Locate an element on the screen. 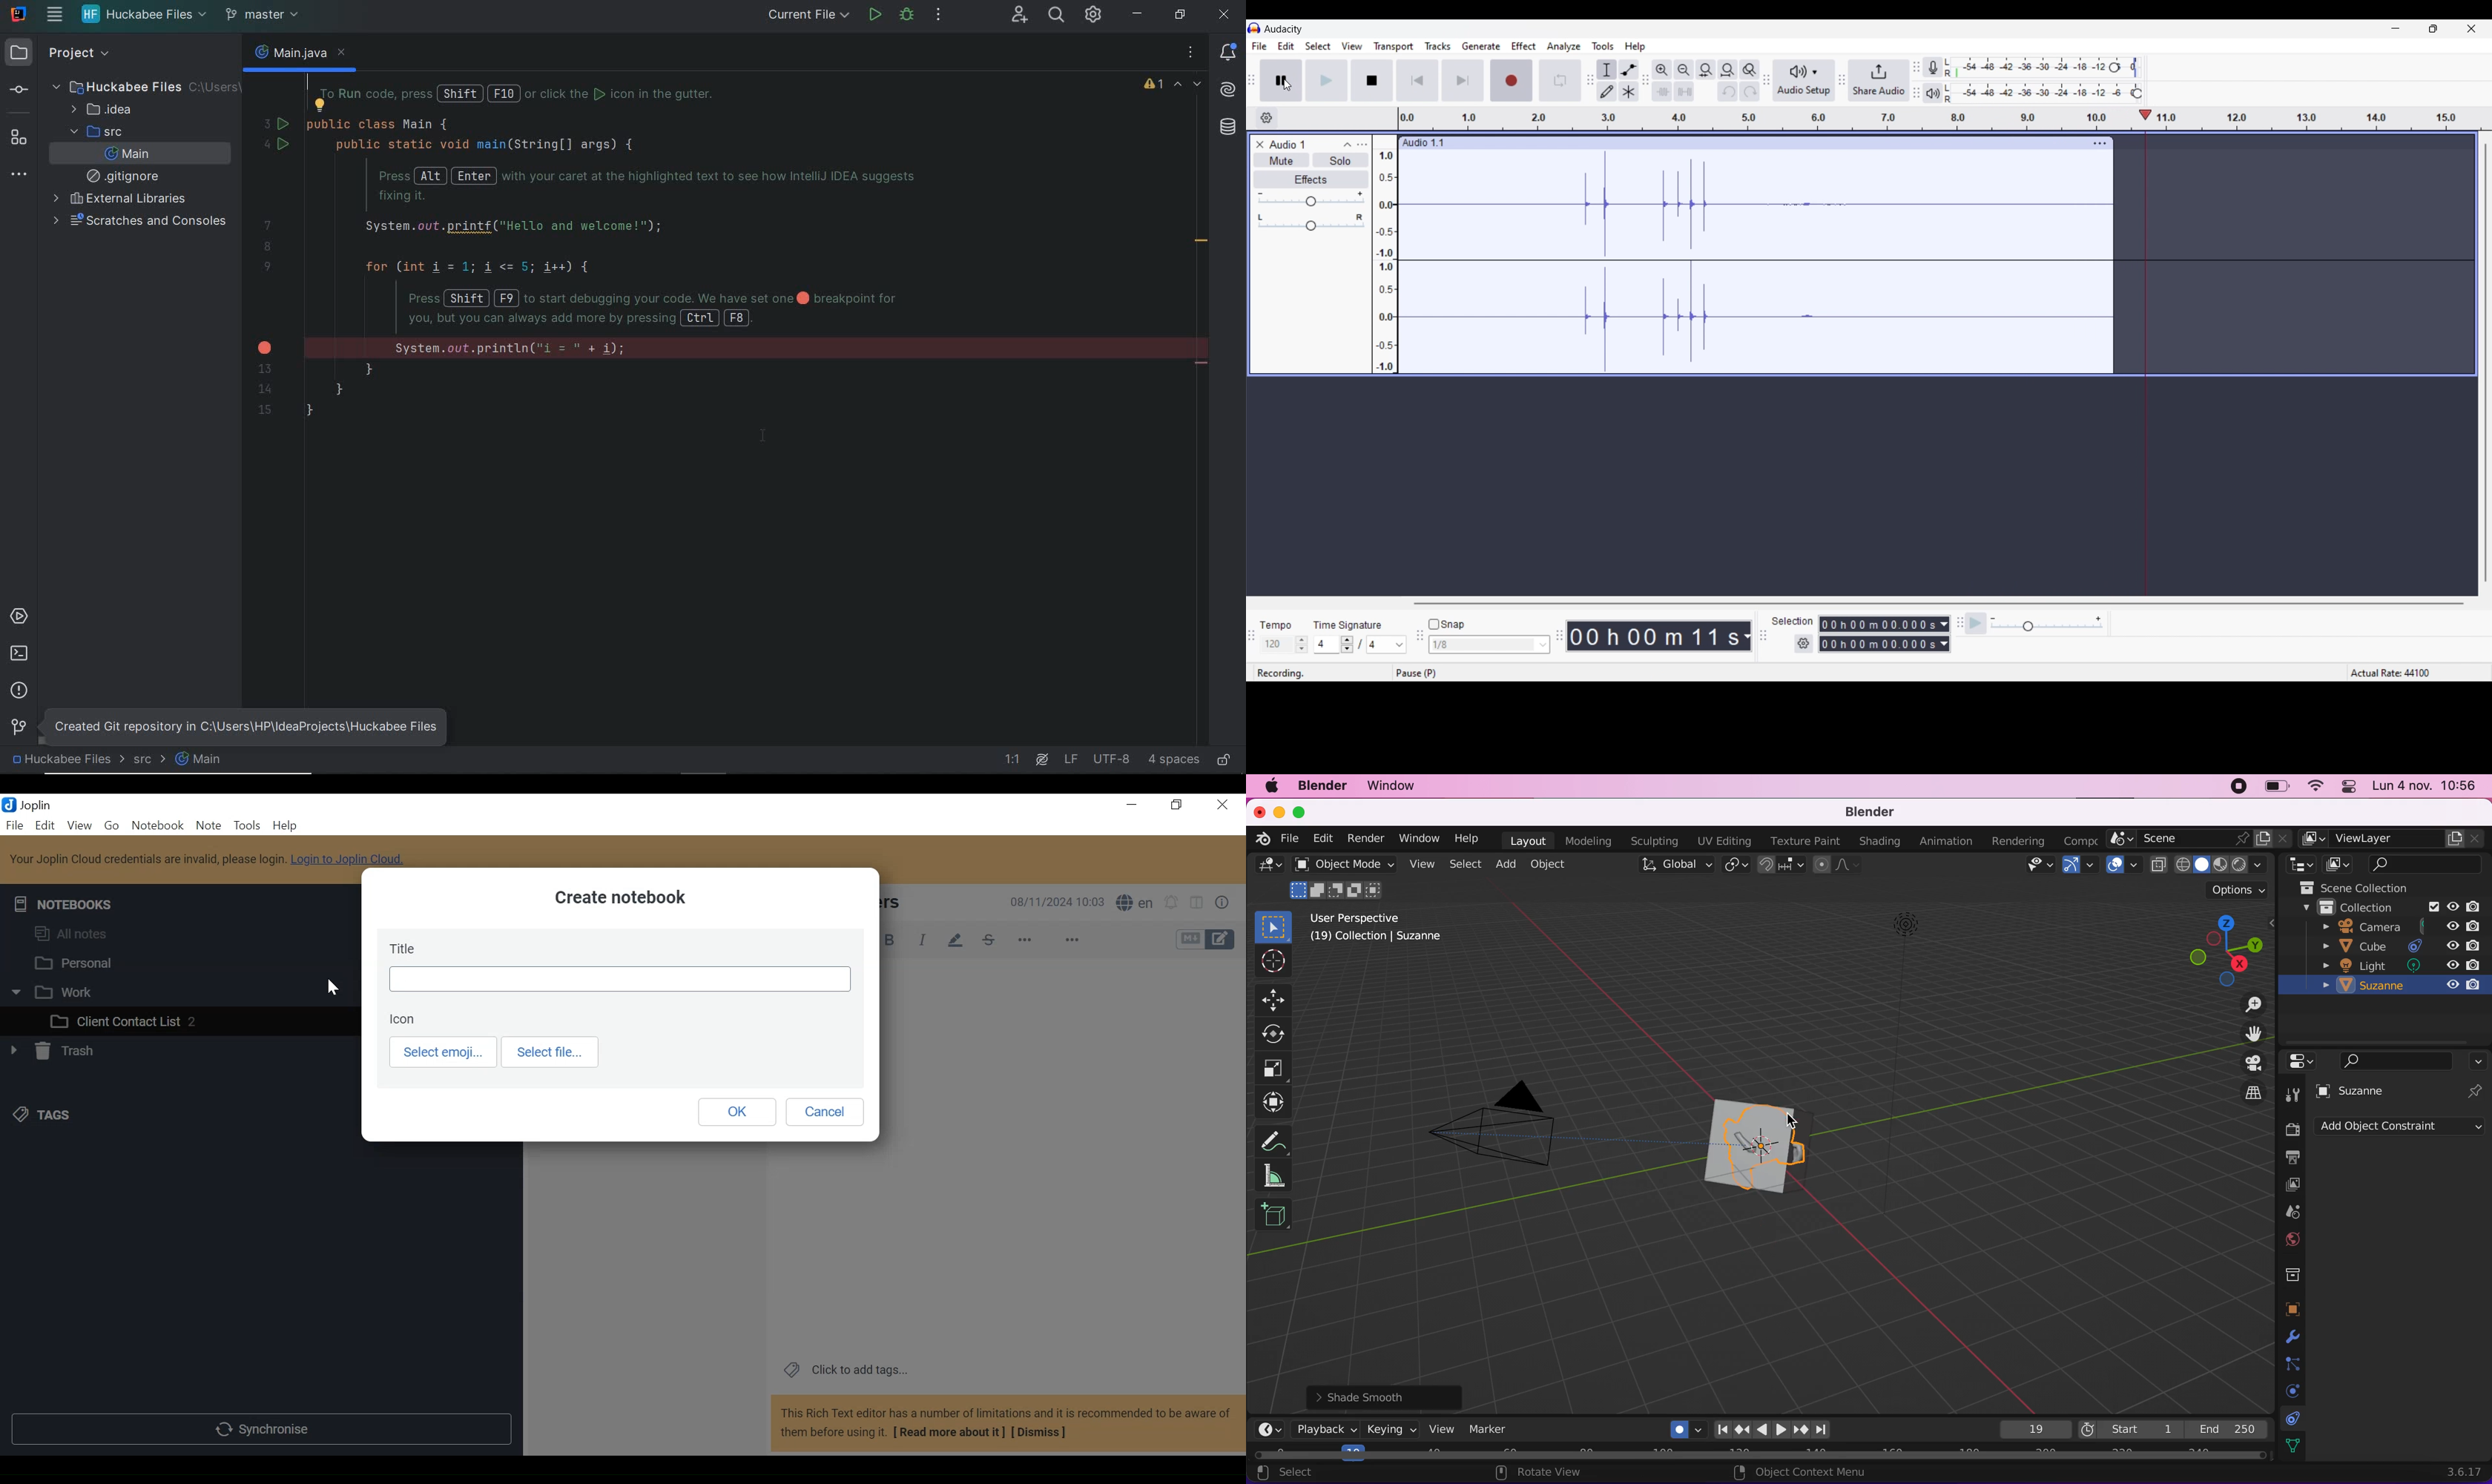  Personal is located at coordinates (76, 962).